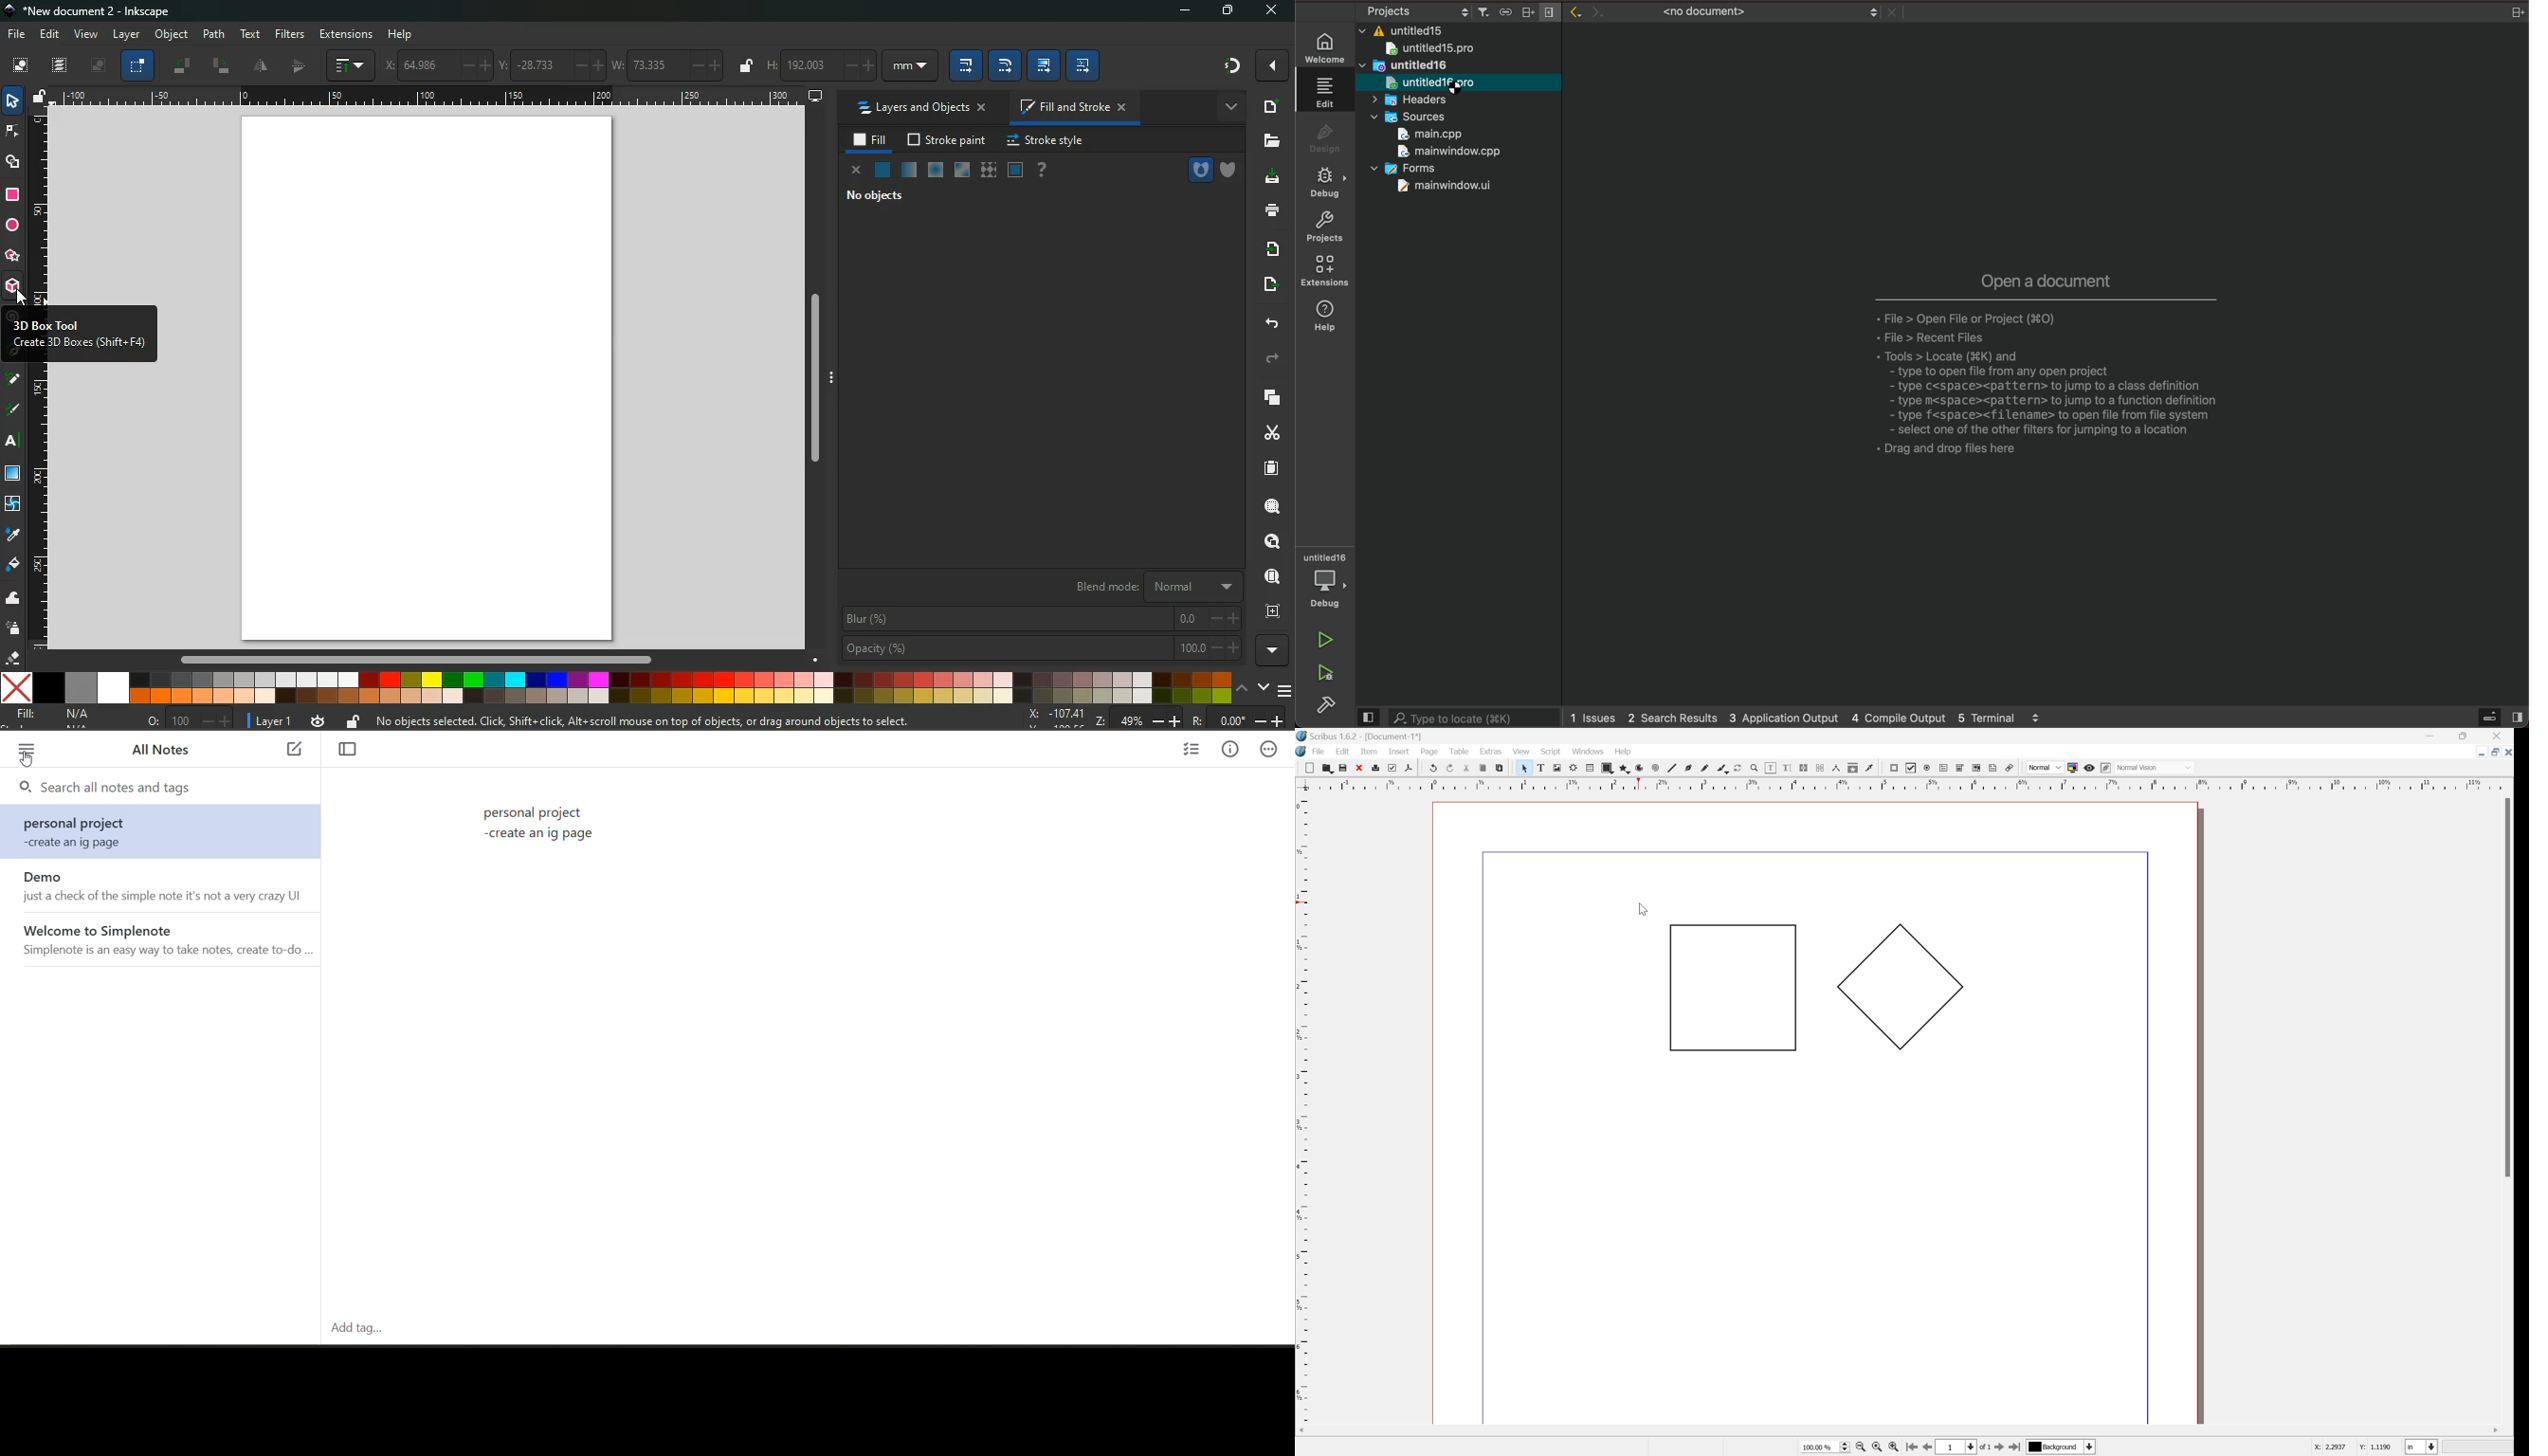 The height and width of the screenshot is (1456, 2548). What do you see at coordinates (1327, 641) in the screenshot?
I see `run ` at bounding box center [1327, 641].